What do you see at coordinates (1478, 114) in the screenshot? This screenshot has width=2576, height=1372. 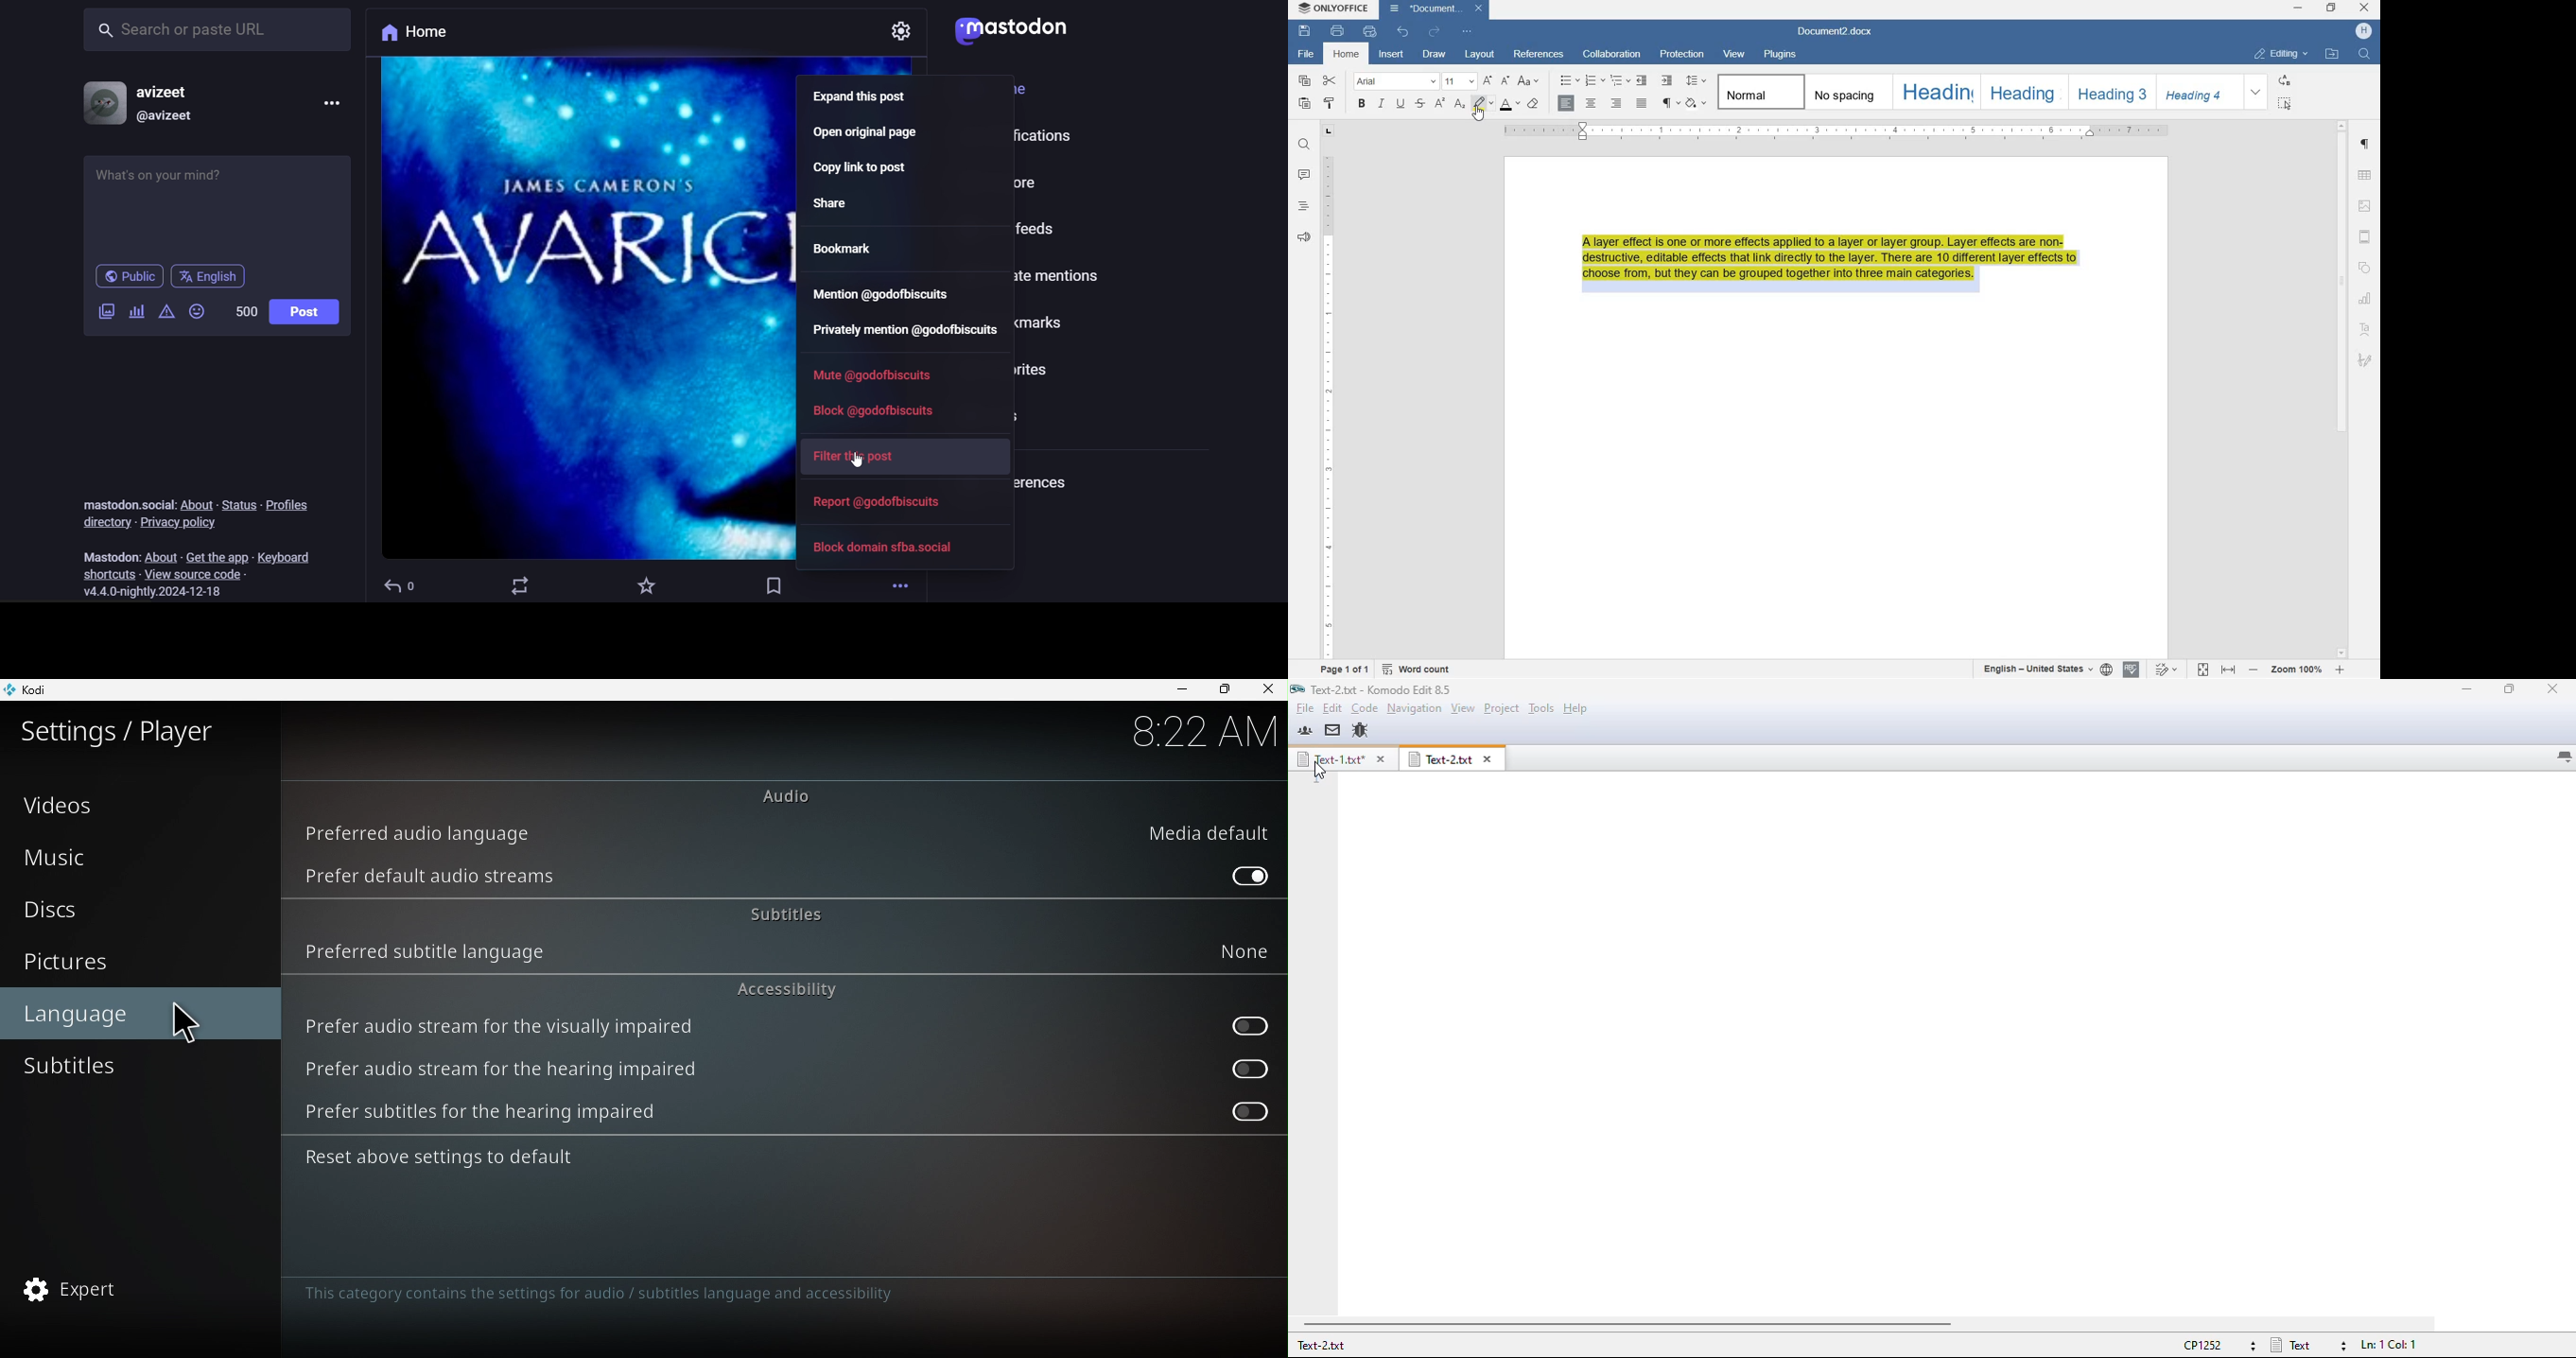 I see `CURSOR` at bounding box center [1478, 114].